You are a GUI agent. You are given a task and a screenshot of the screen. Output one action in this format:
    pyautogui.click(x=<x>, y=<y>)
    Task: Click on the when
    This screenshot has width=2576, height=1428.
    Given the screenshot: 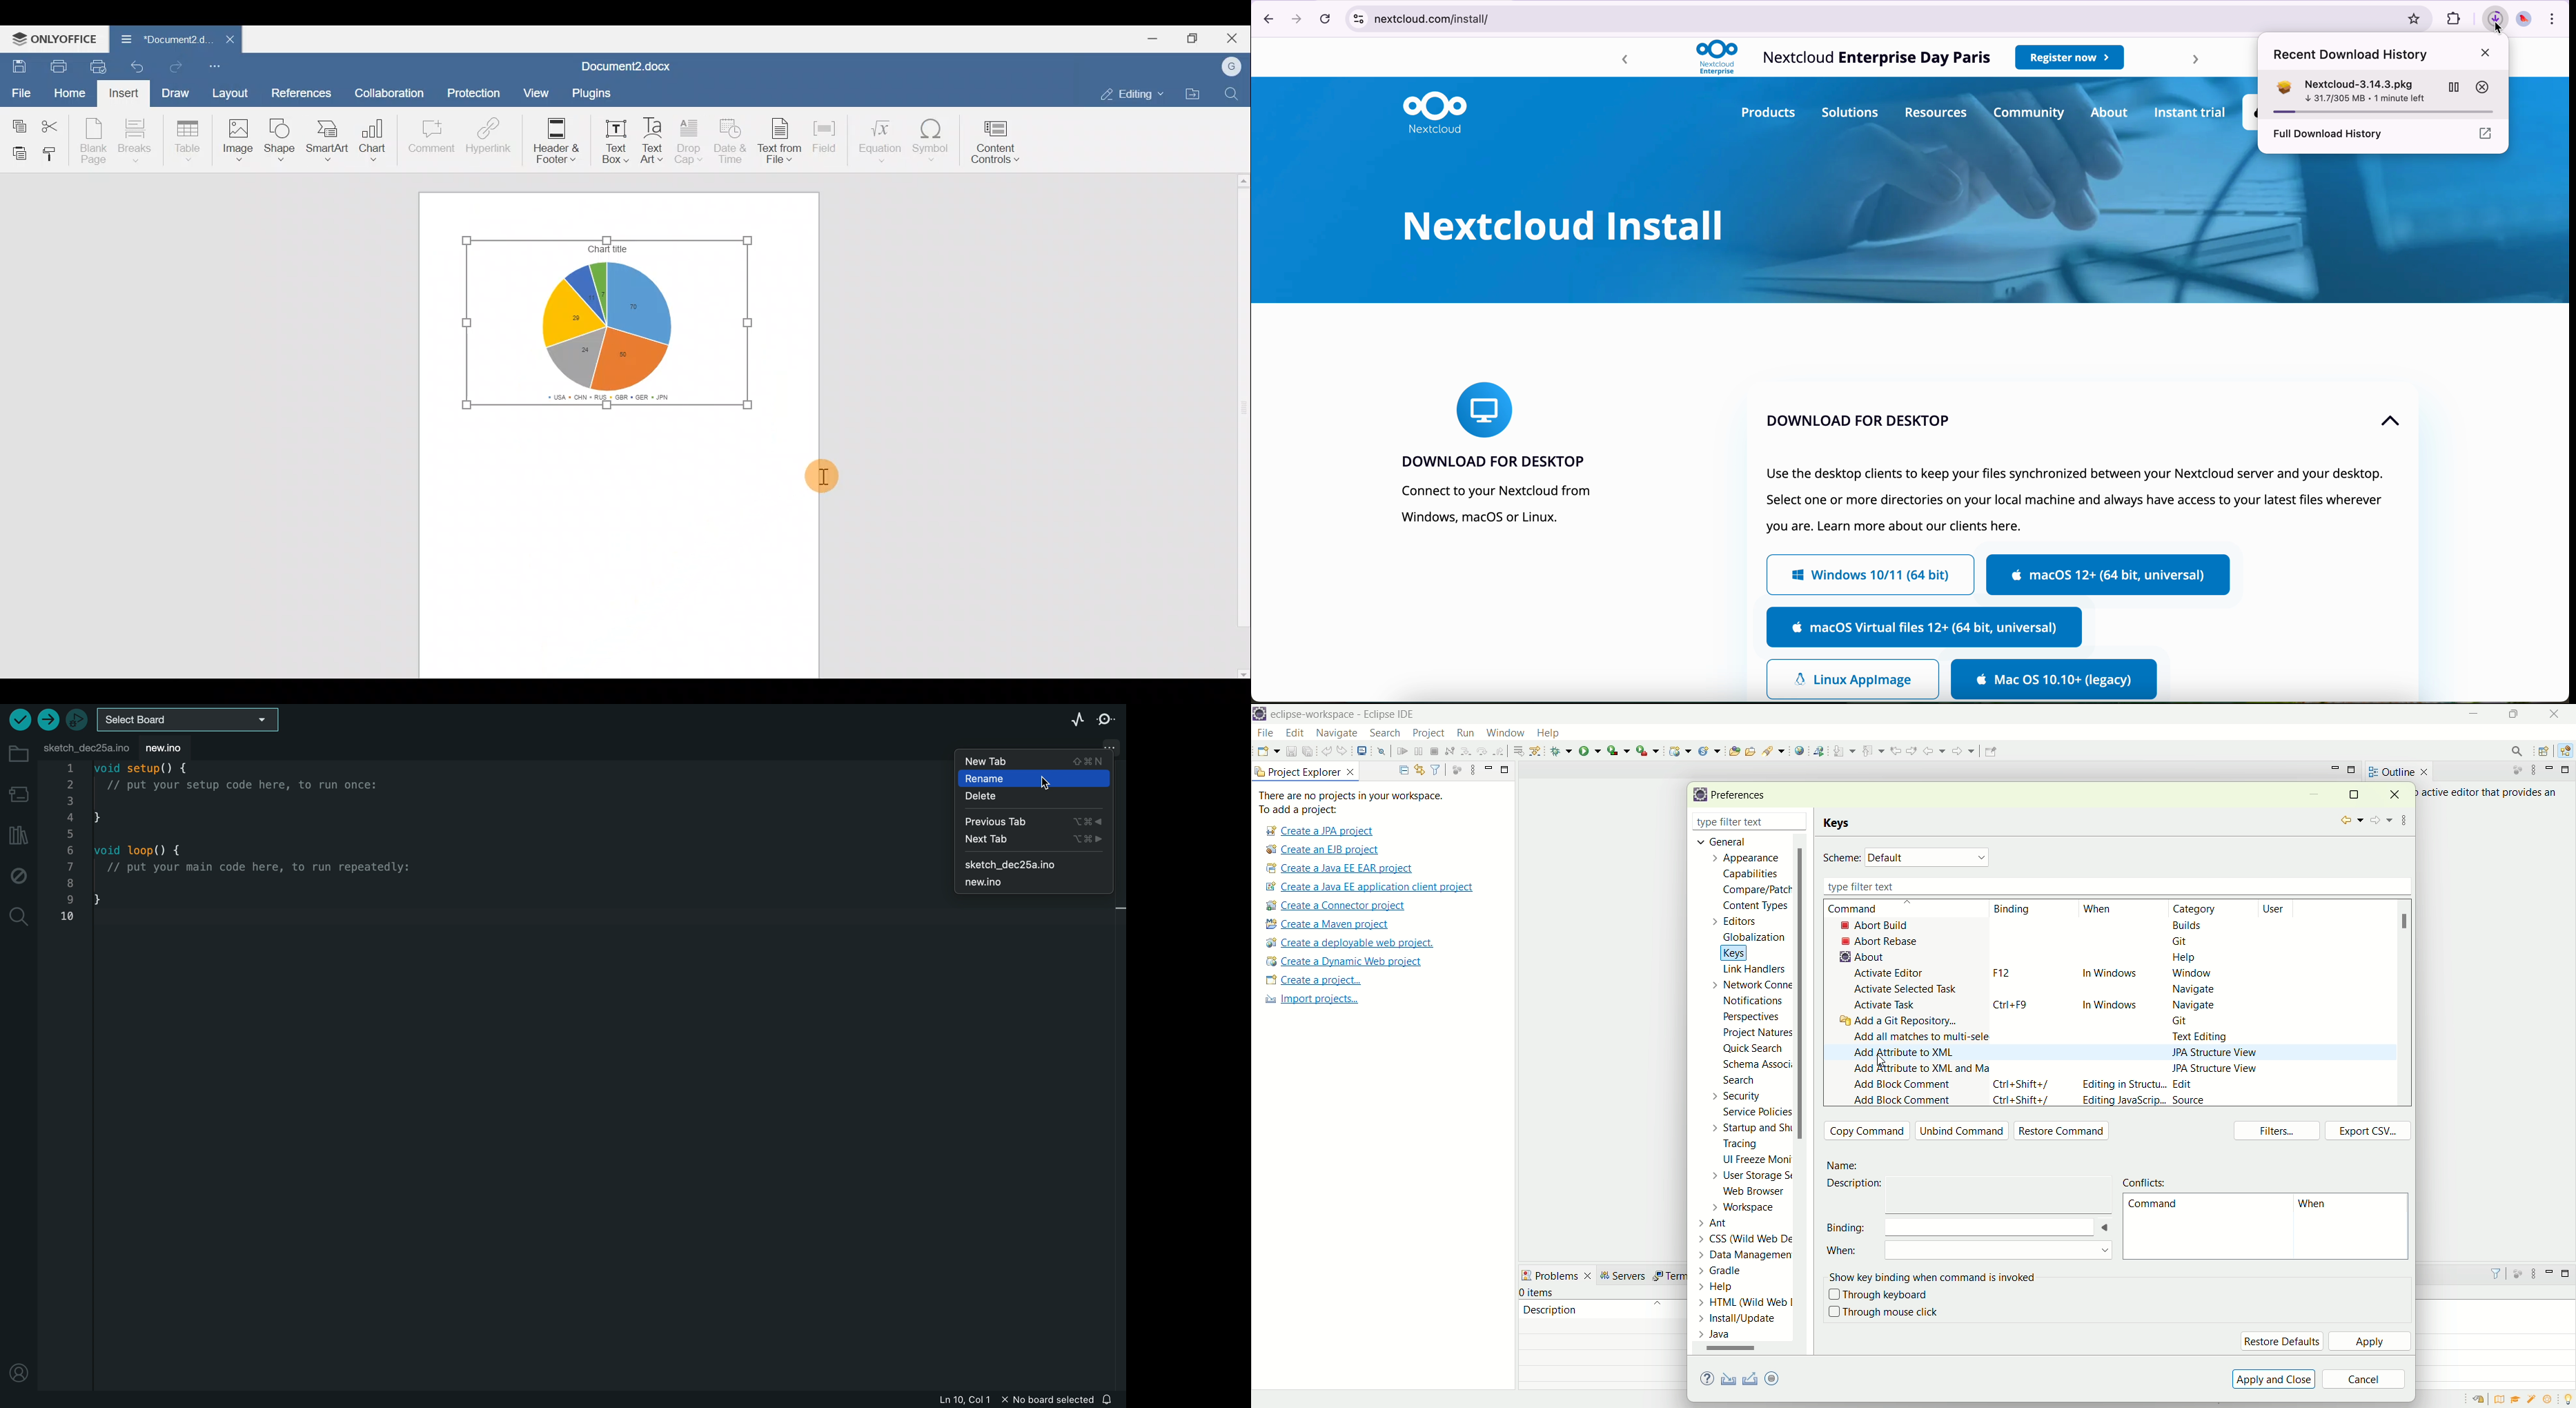 What is the action you would take?
    pyautogui.click(x=2098, y=910)
    